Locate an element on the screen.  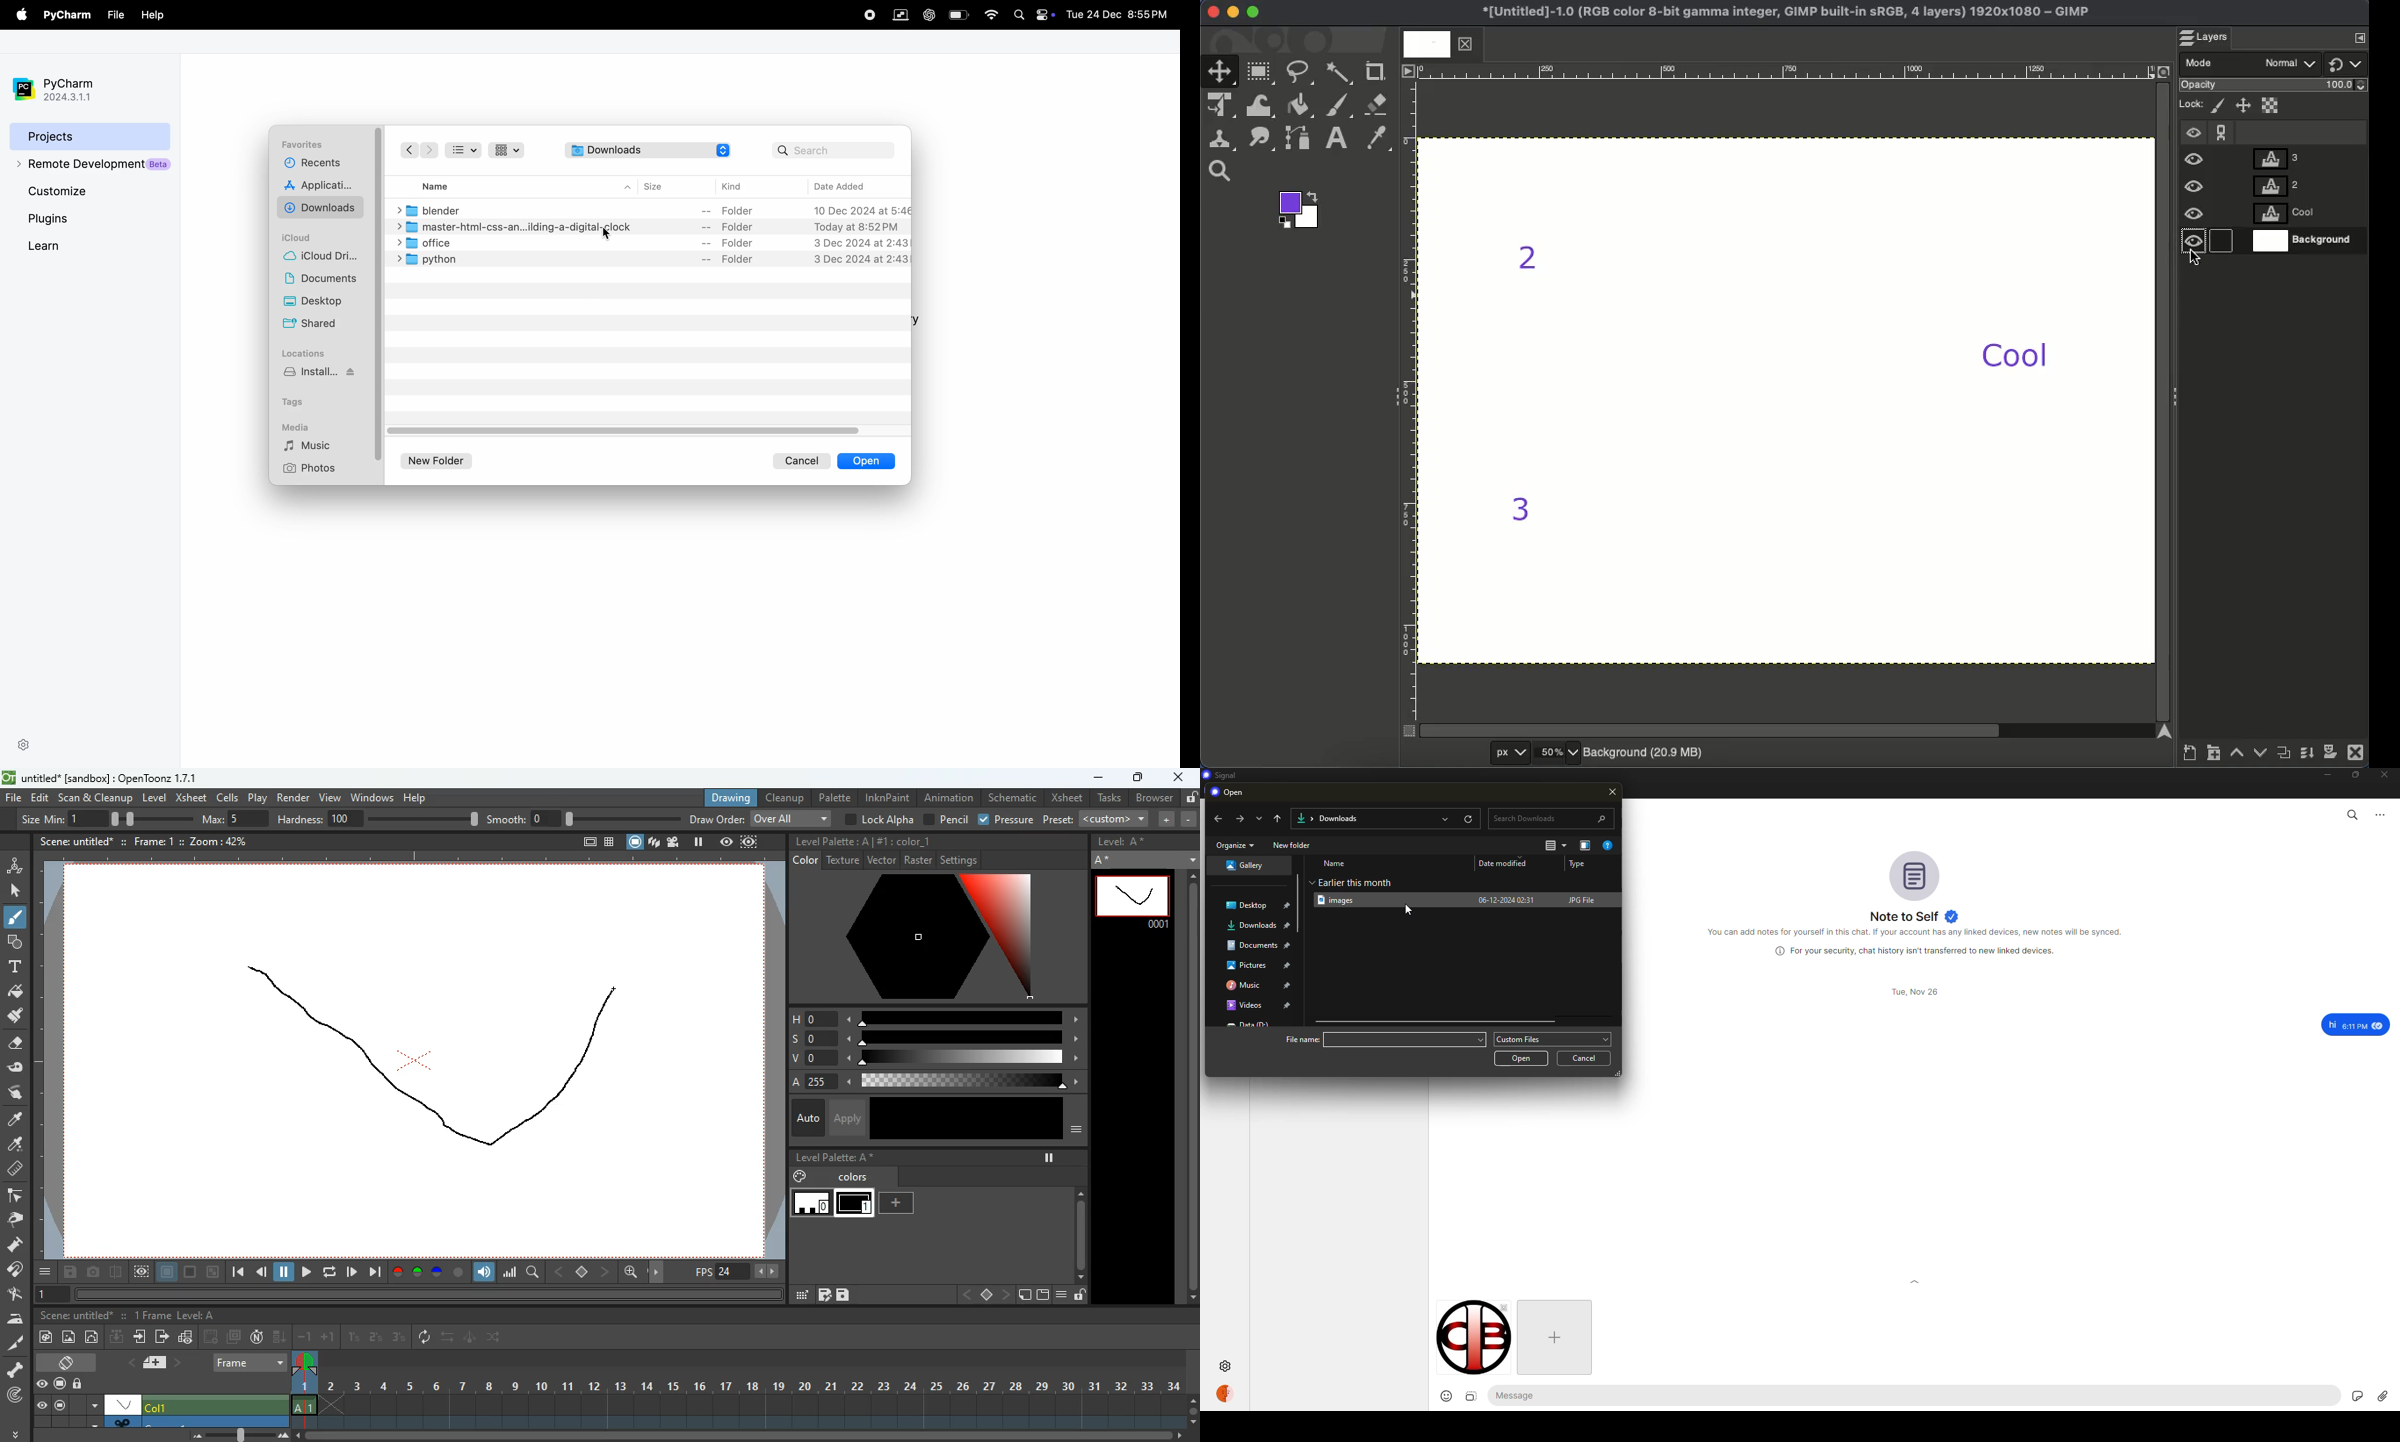
a is located at coordinates (16, 1120).